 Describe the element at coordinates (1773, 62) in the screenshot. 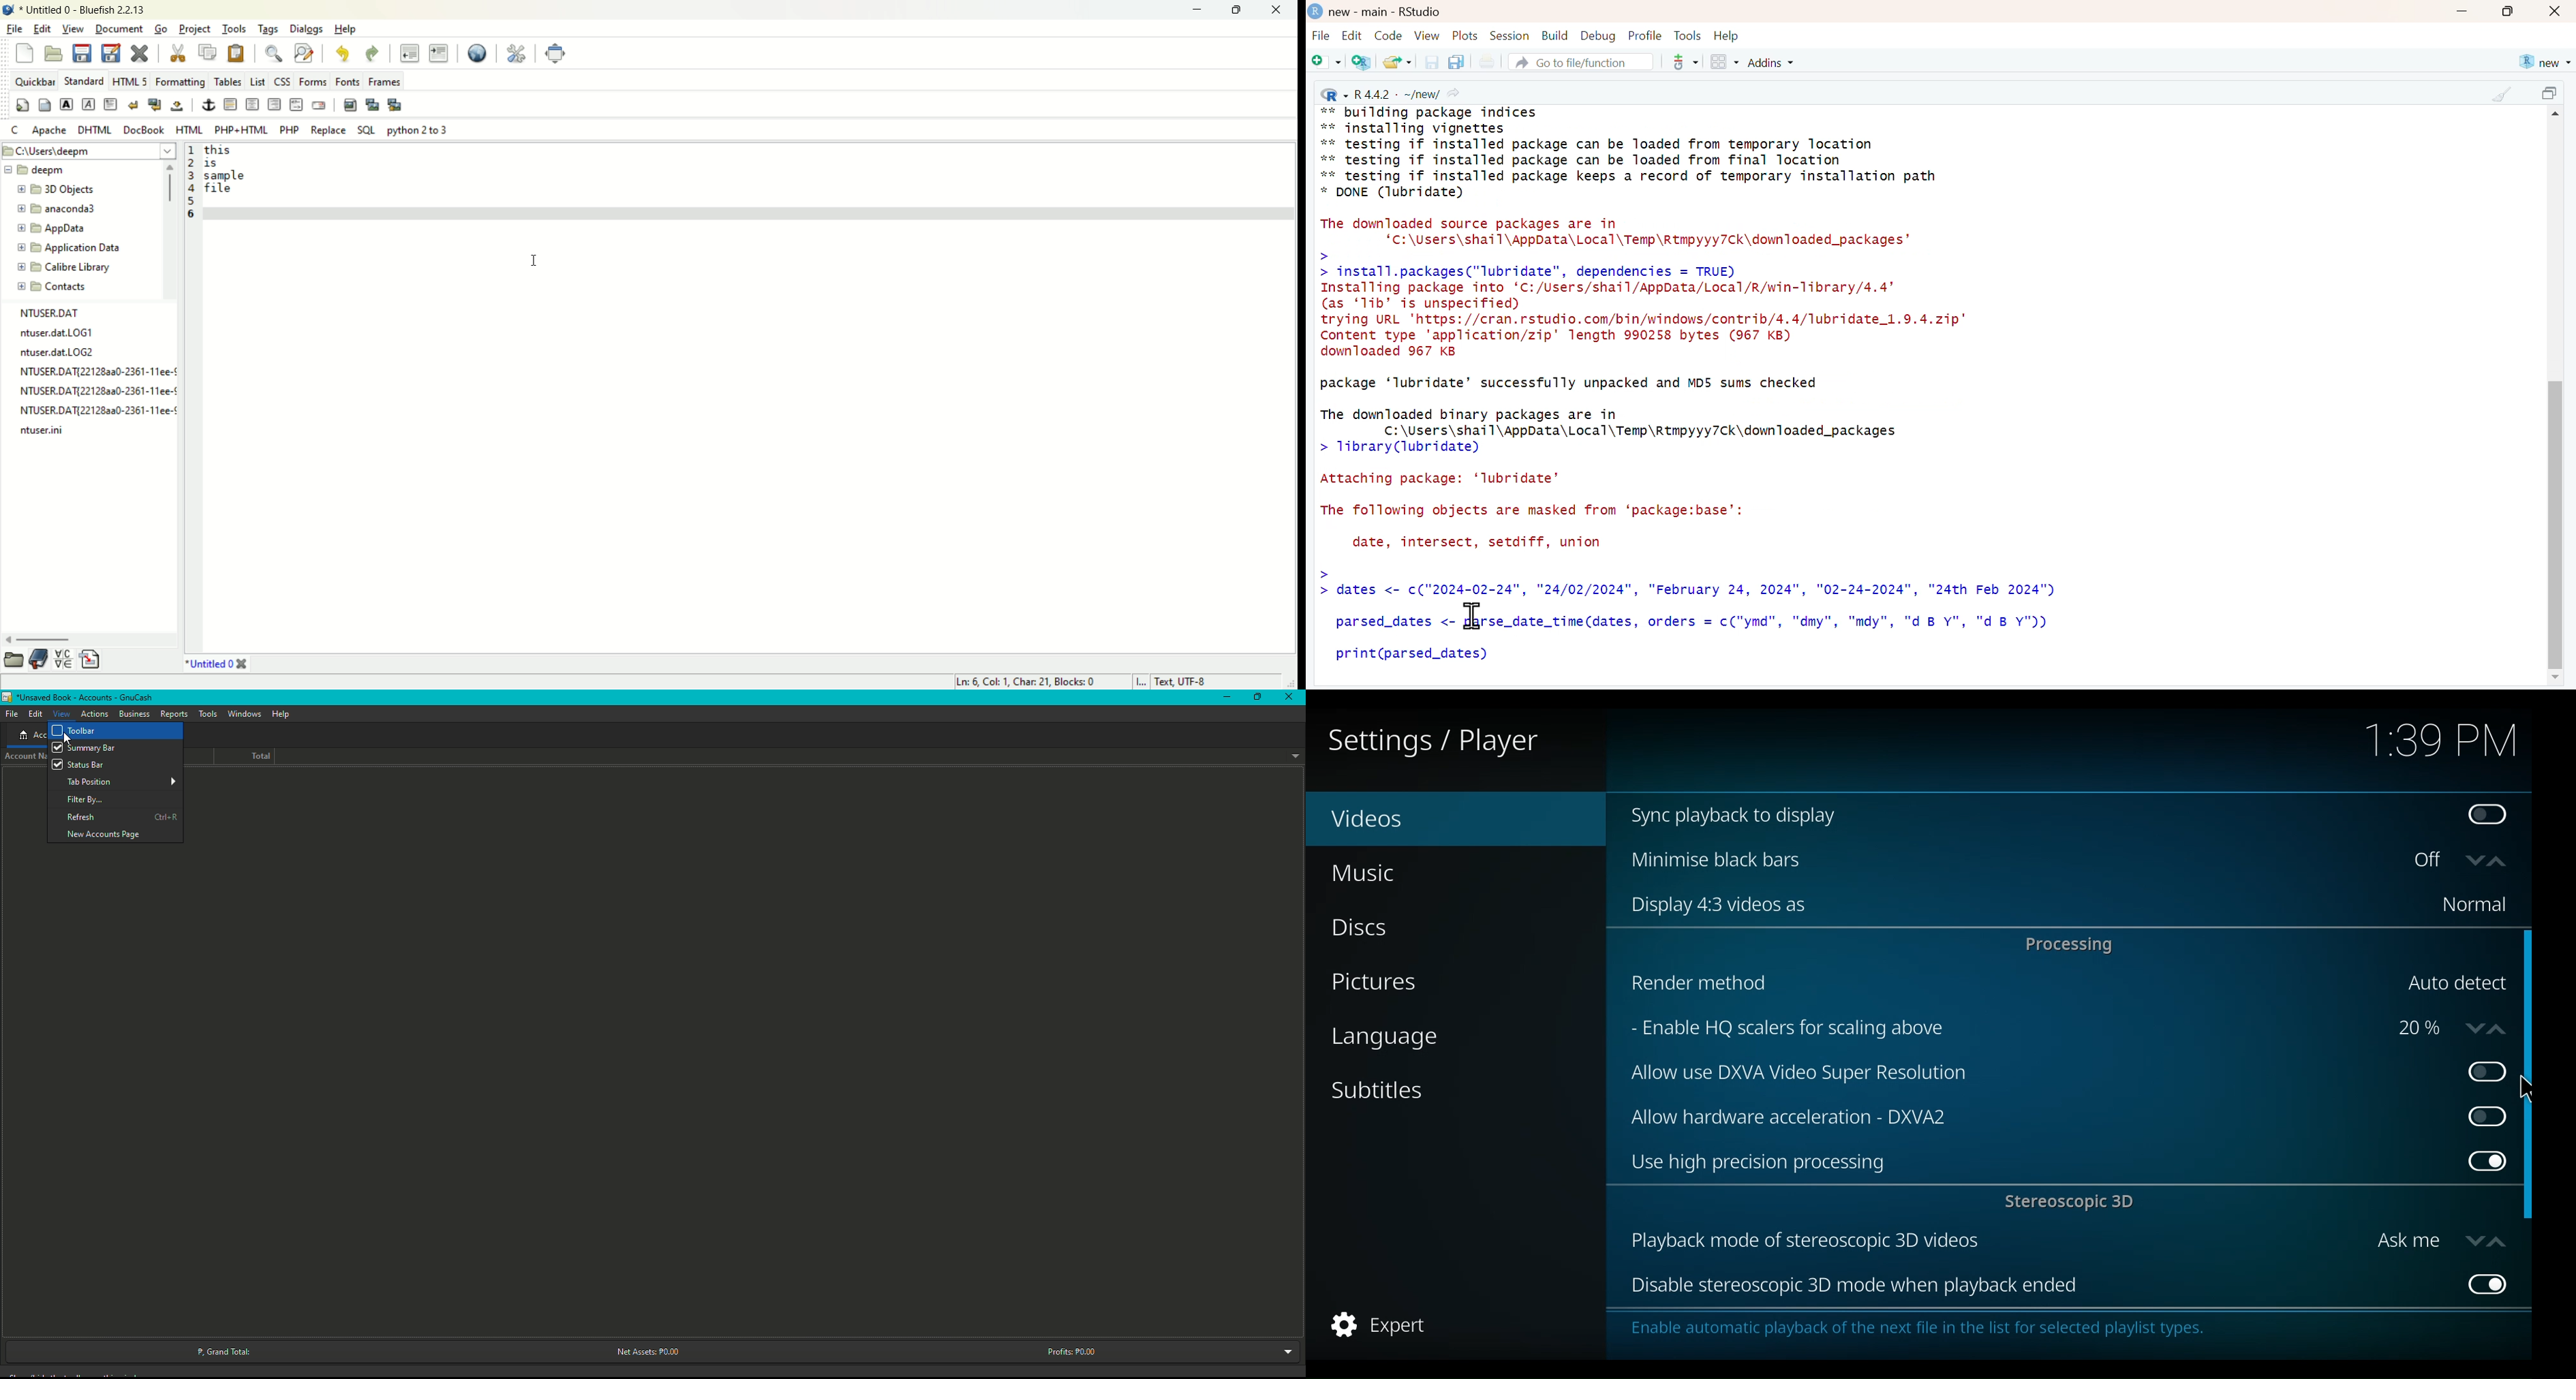

I see `Addins` at that location.